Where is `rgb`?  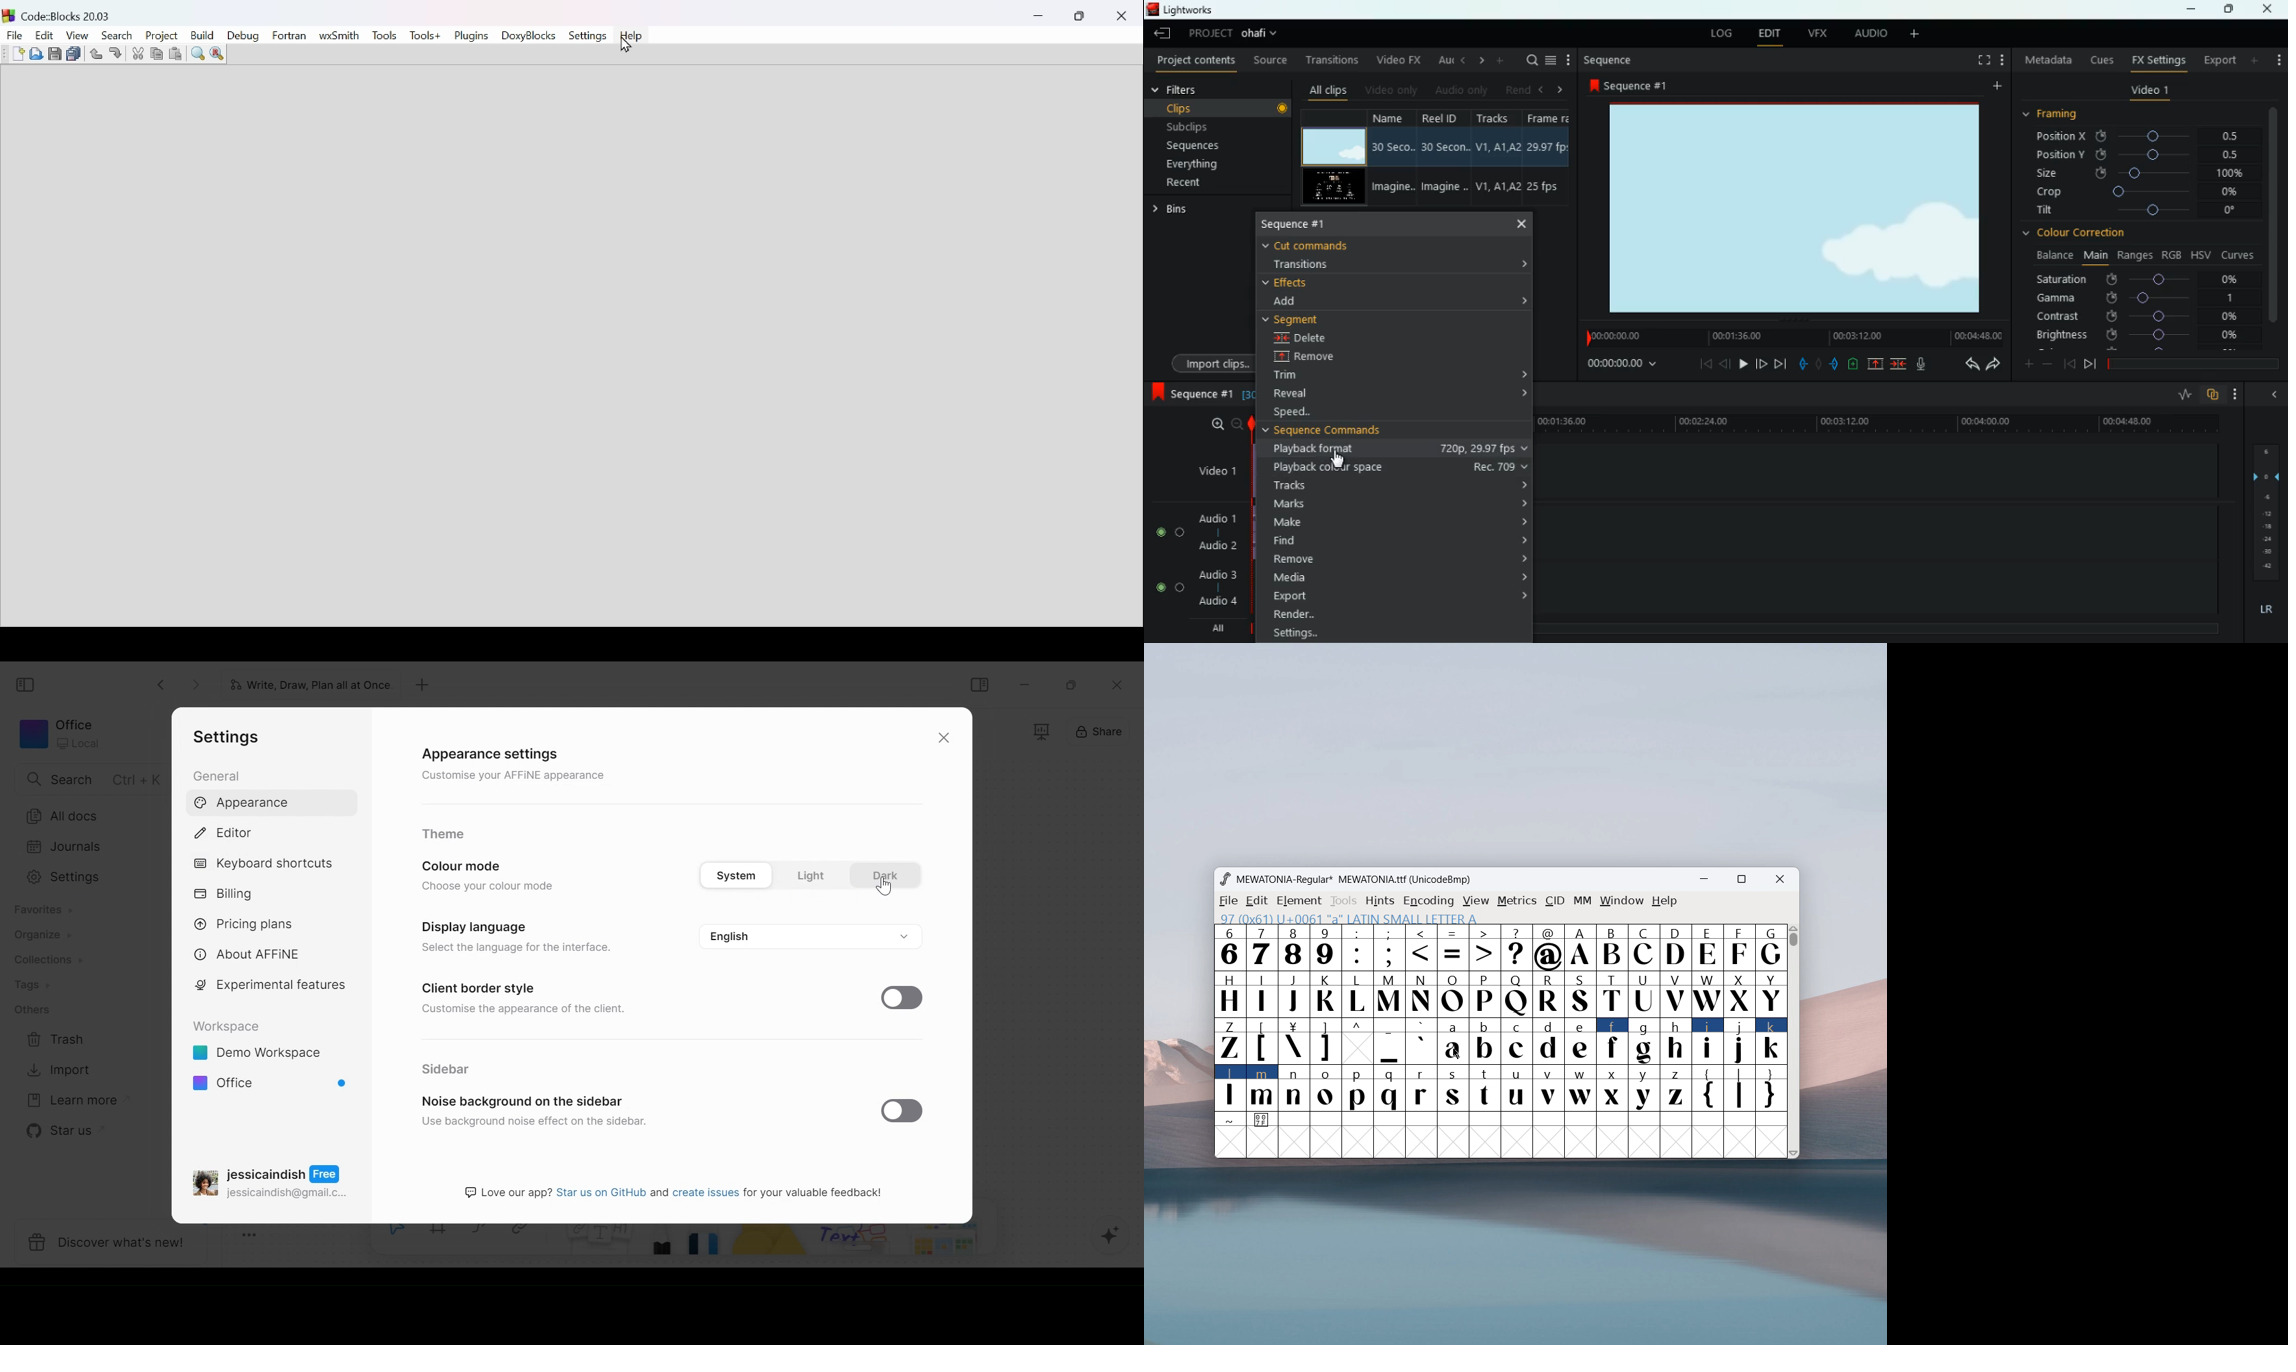 rgb is located at coordinates (2172, 255).